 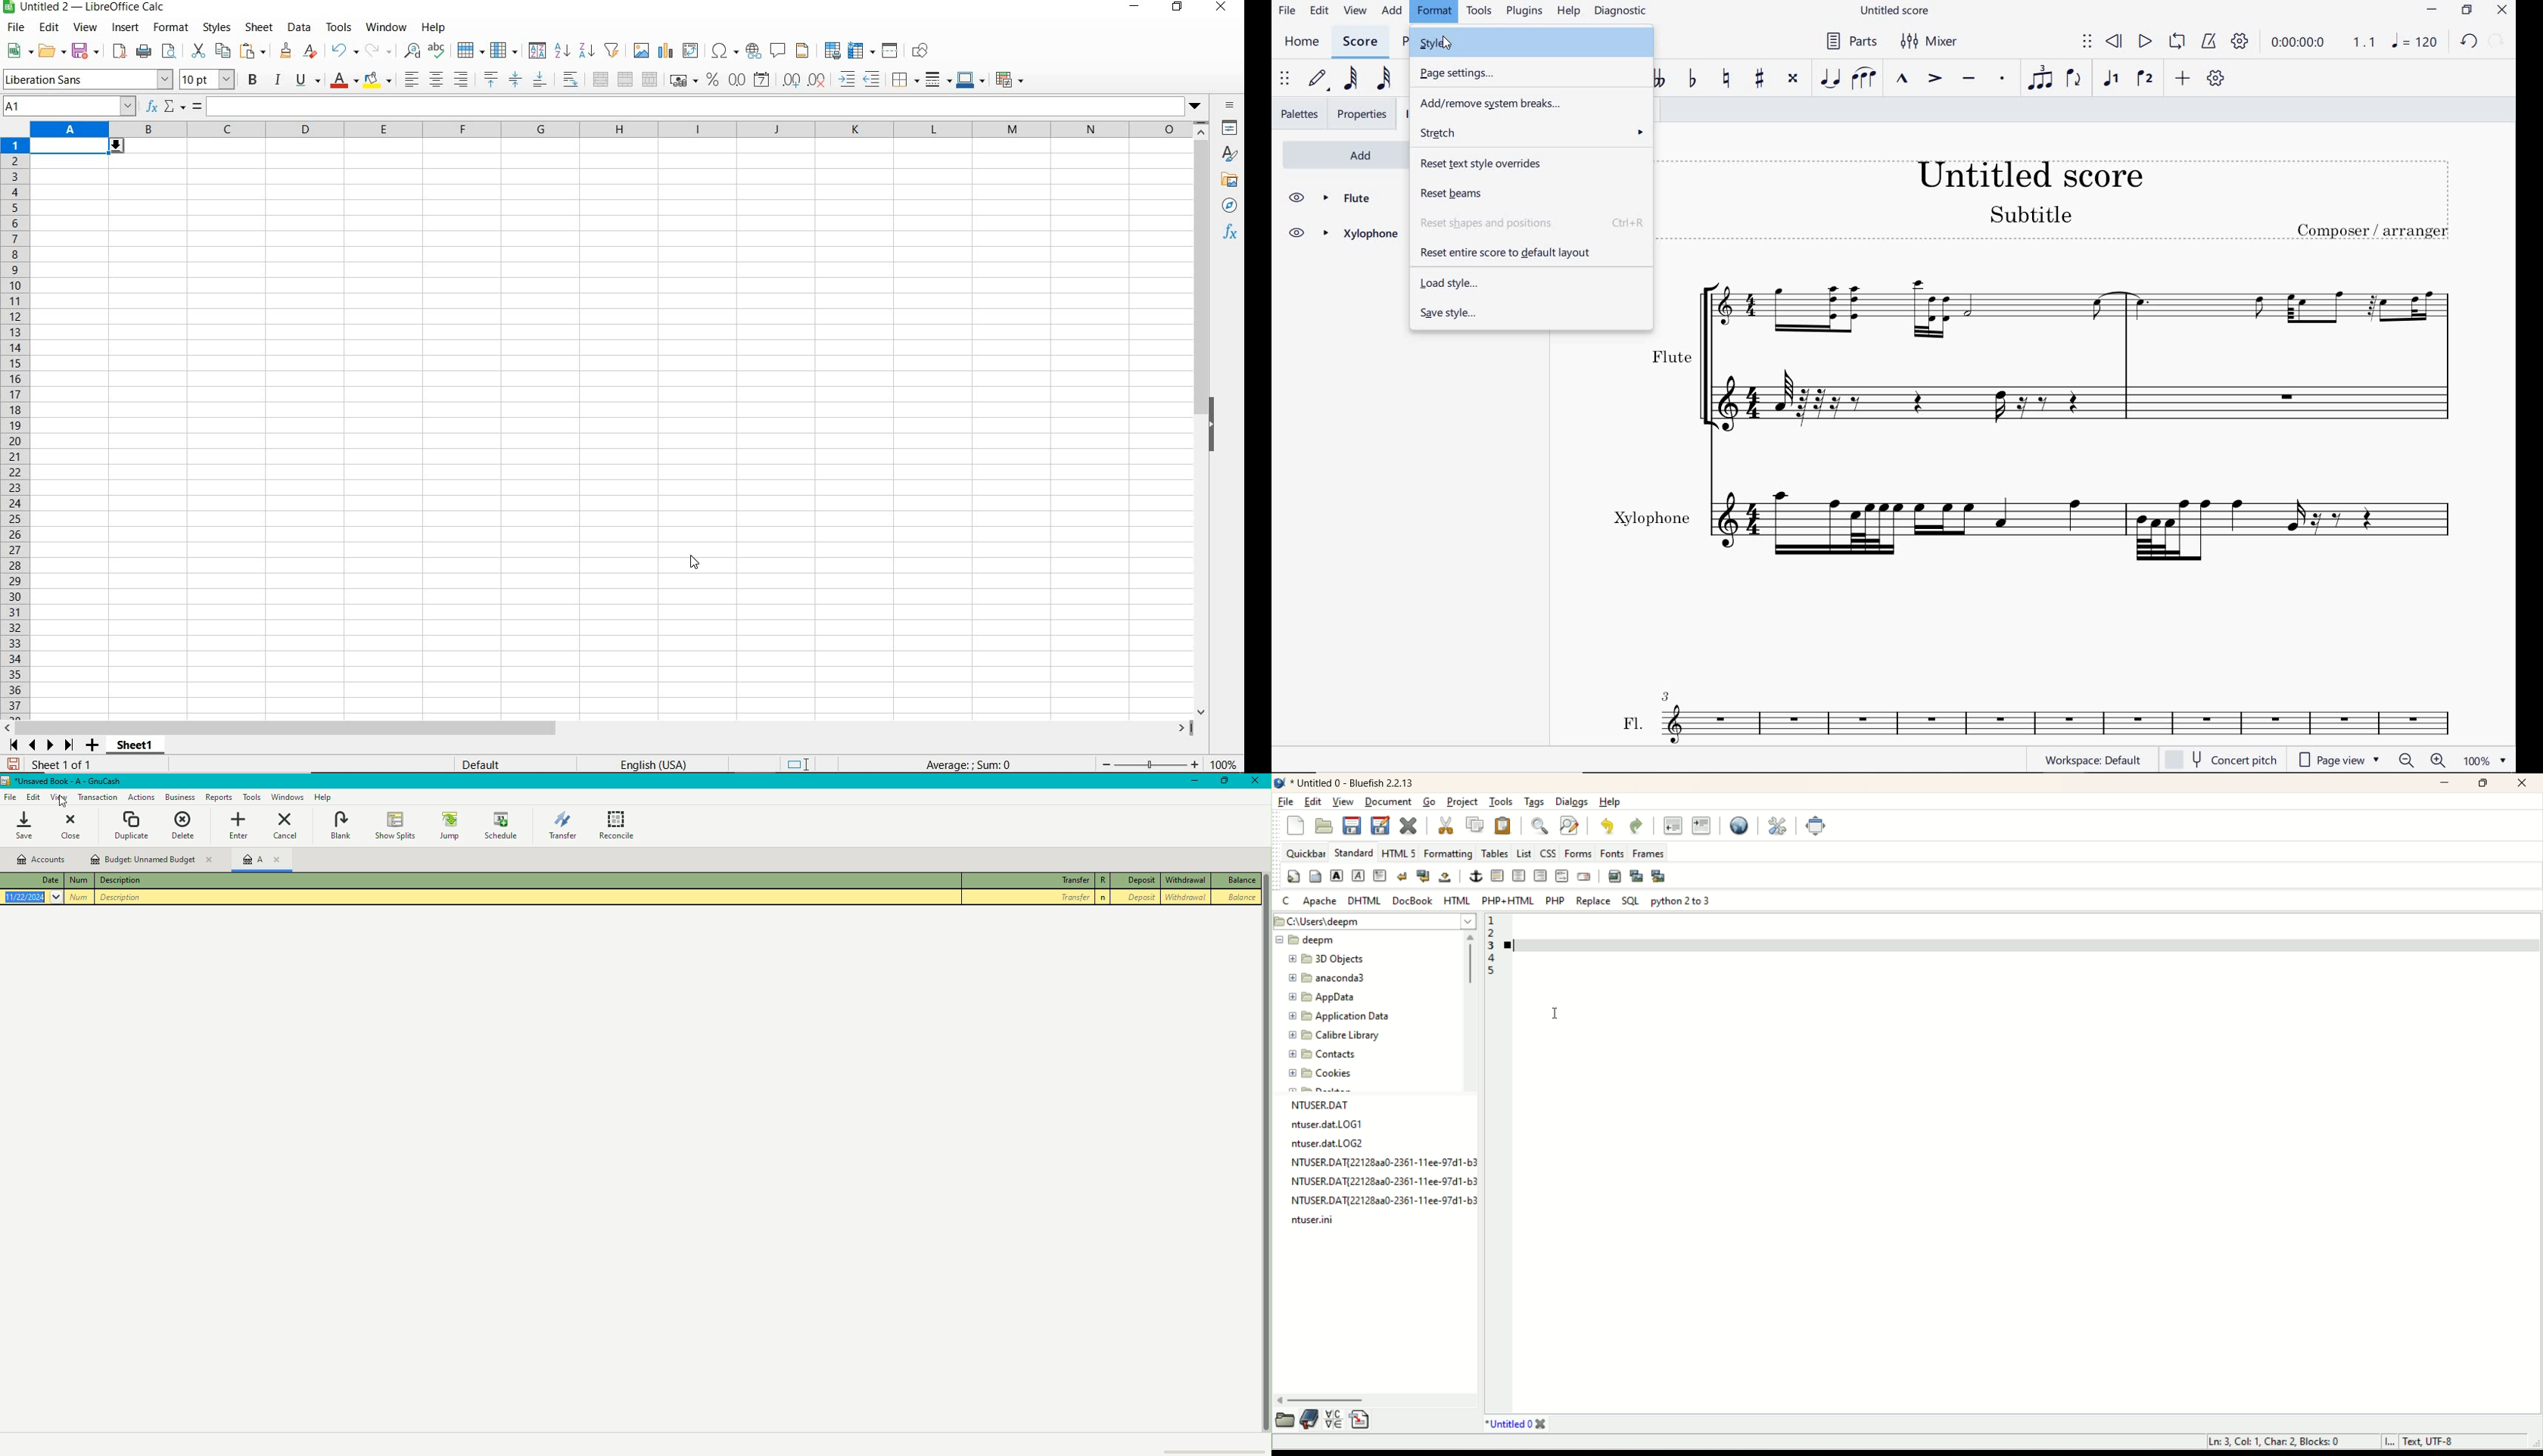 I want to click on FLUTE, so click(x=1343, y=199).